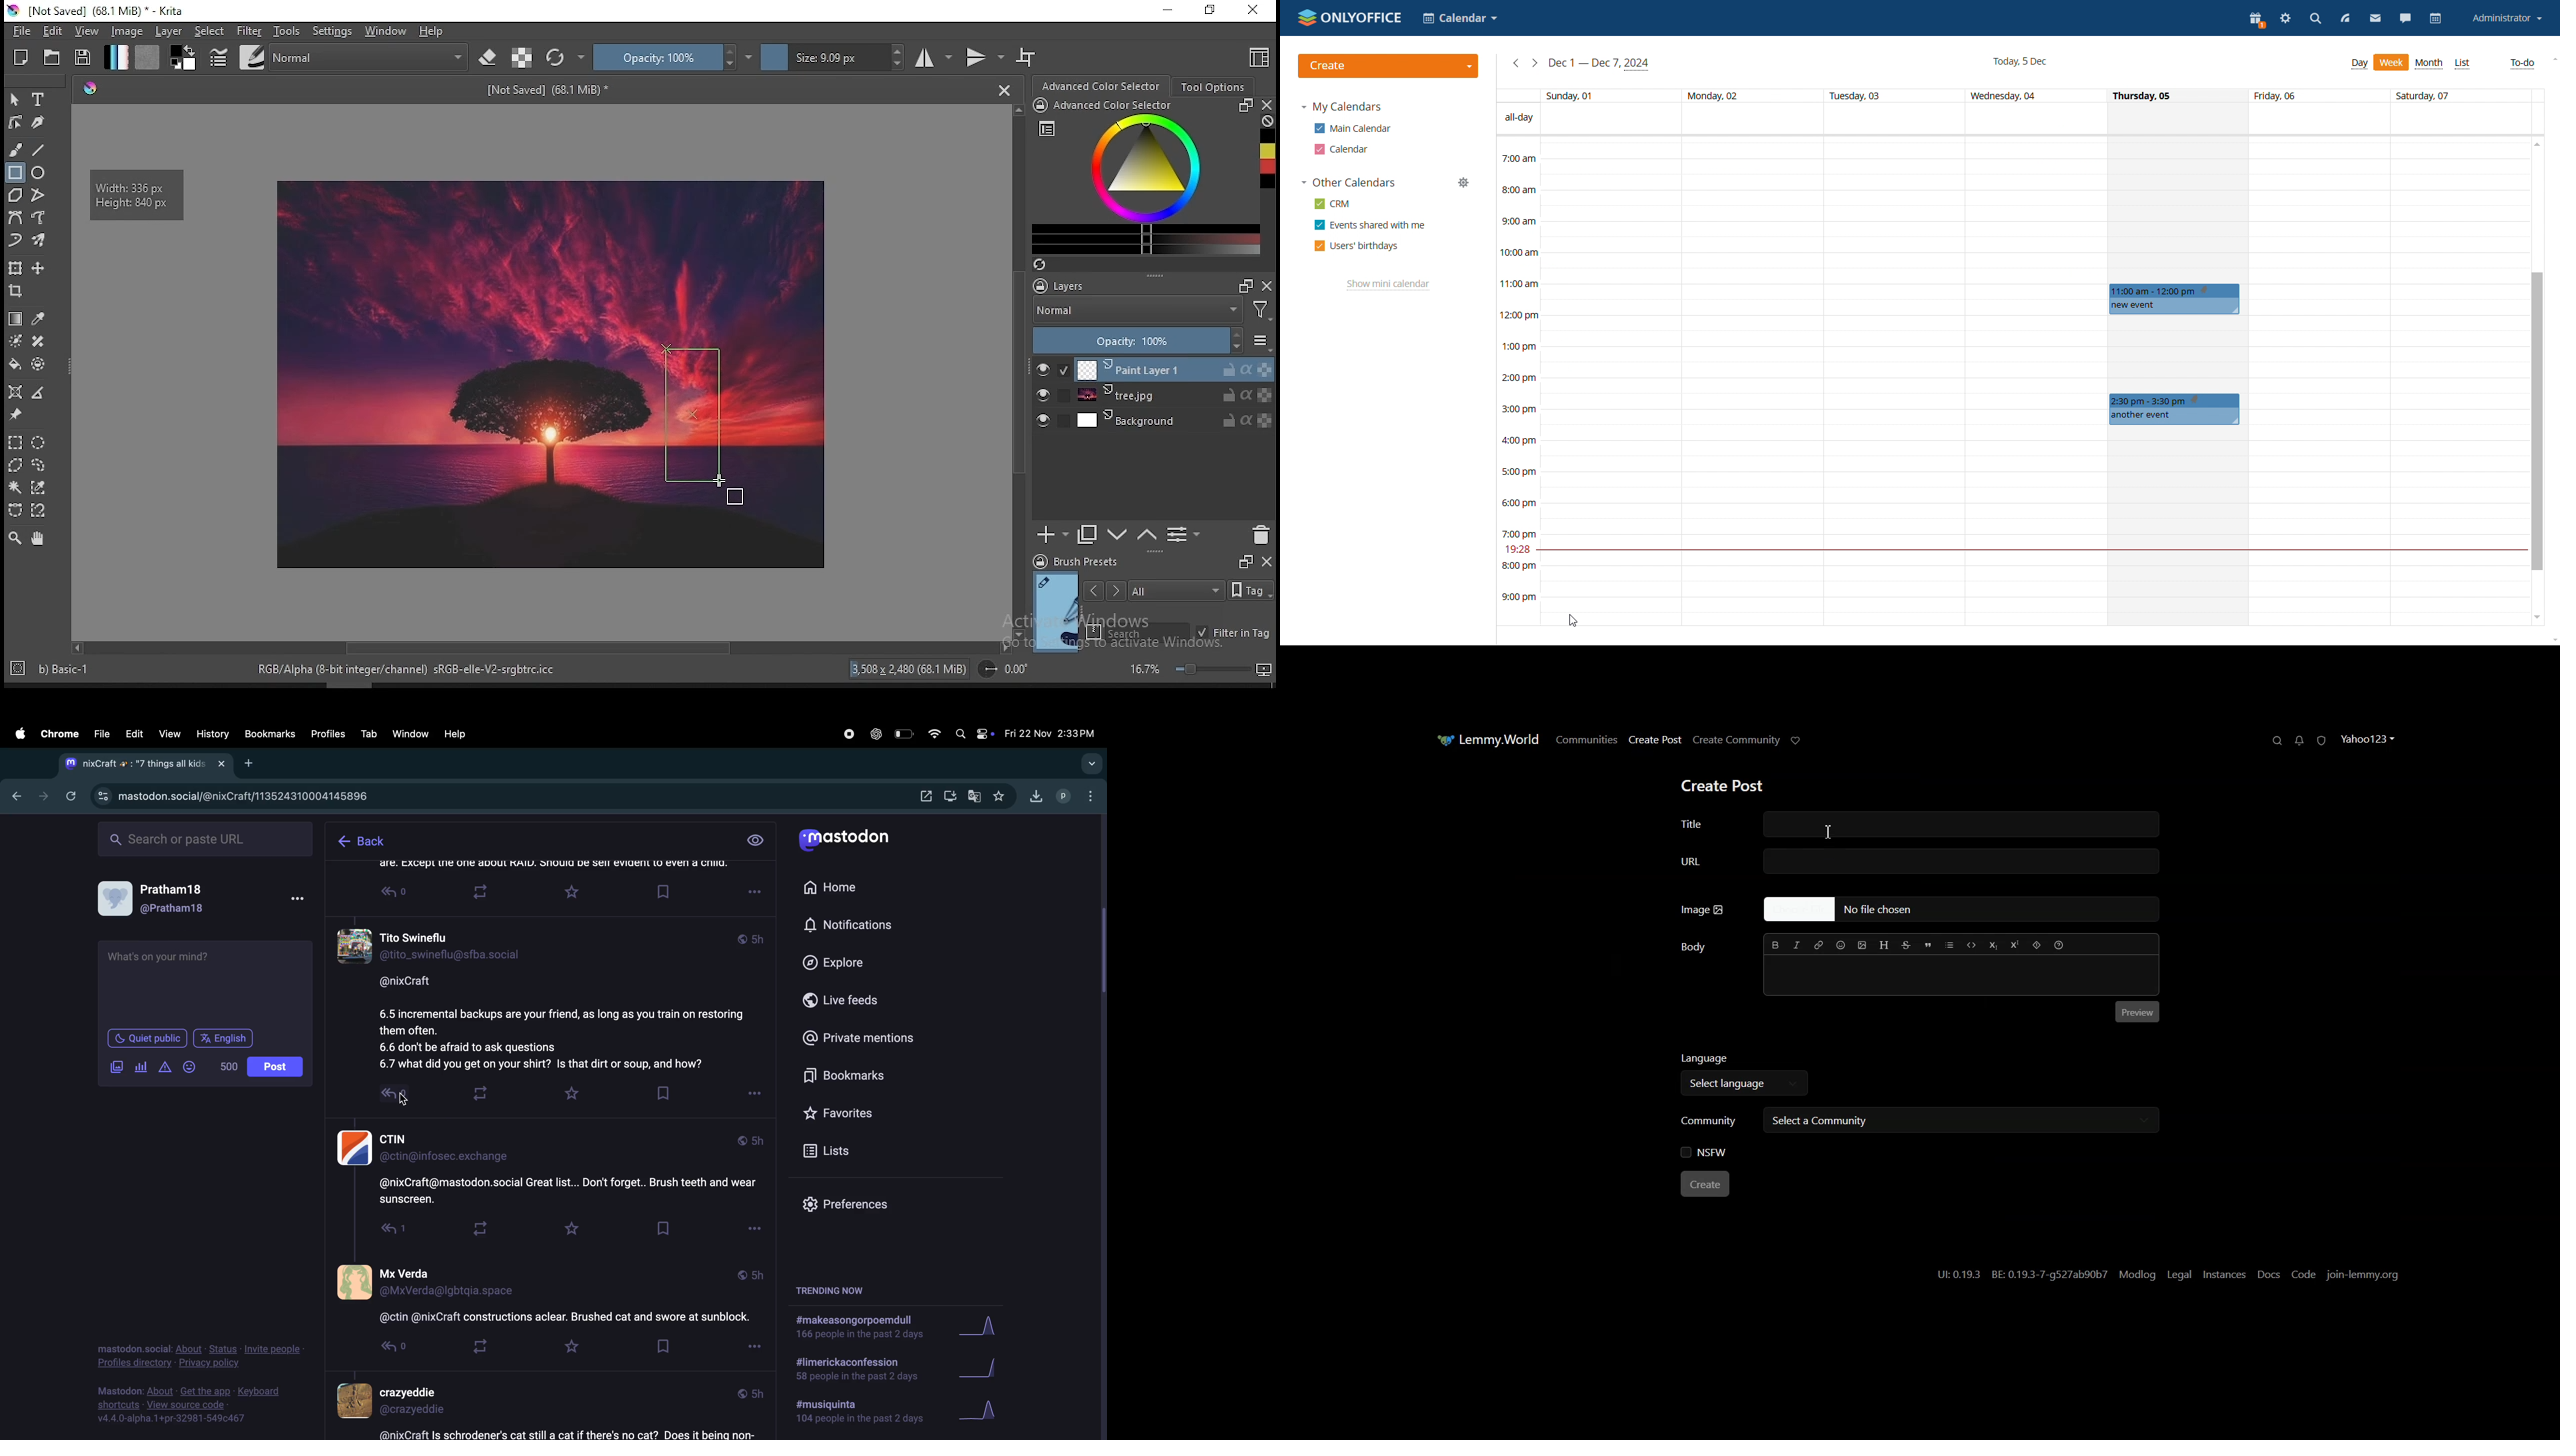 Image resolution: width=2576 pixels, height=1456 pixels. I want to click on freehand path tool, so click(38, 218).